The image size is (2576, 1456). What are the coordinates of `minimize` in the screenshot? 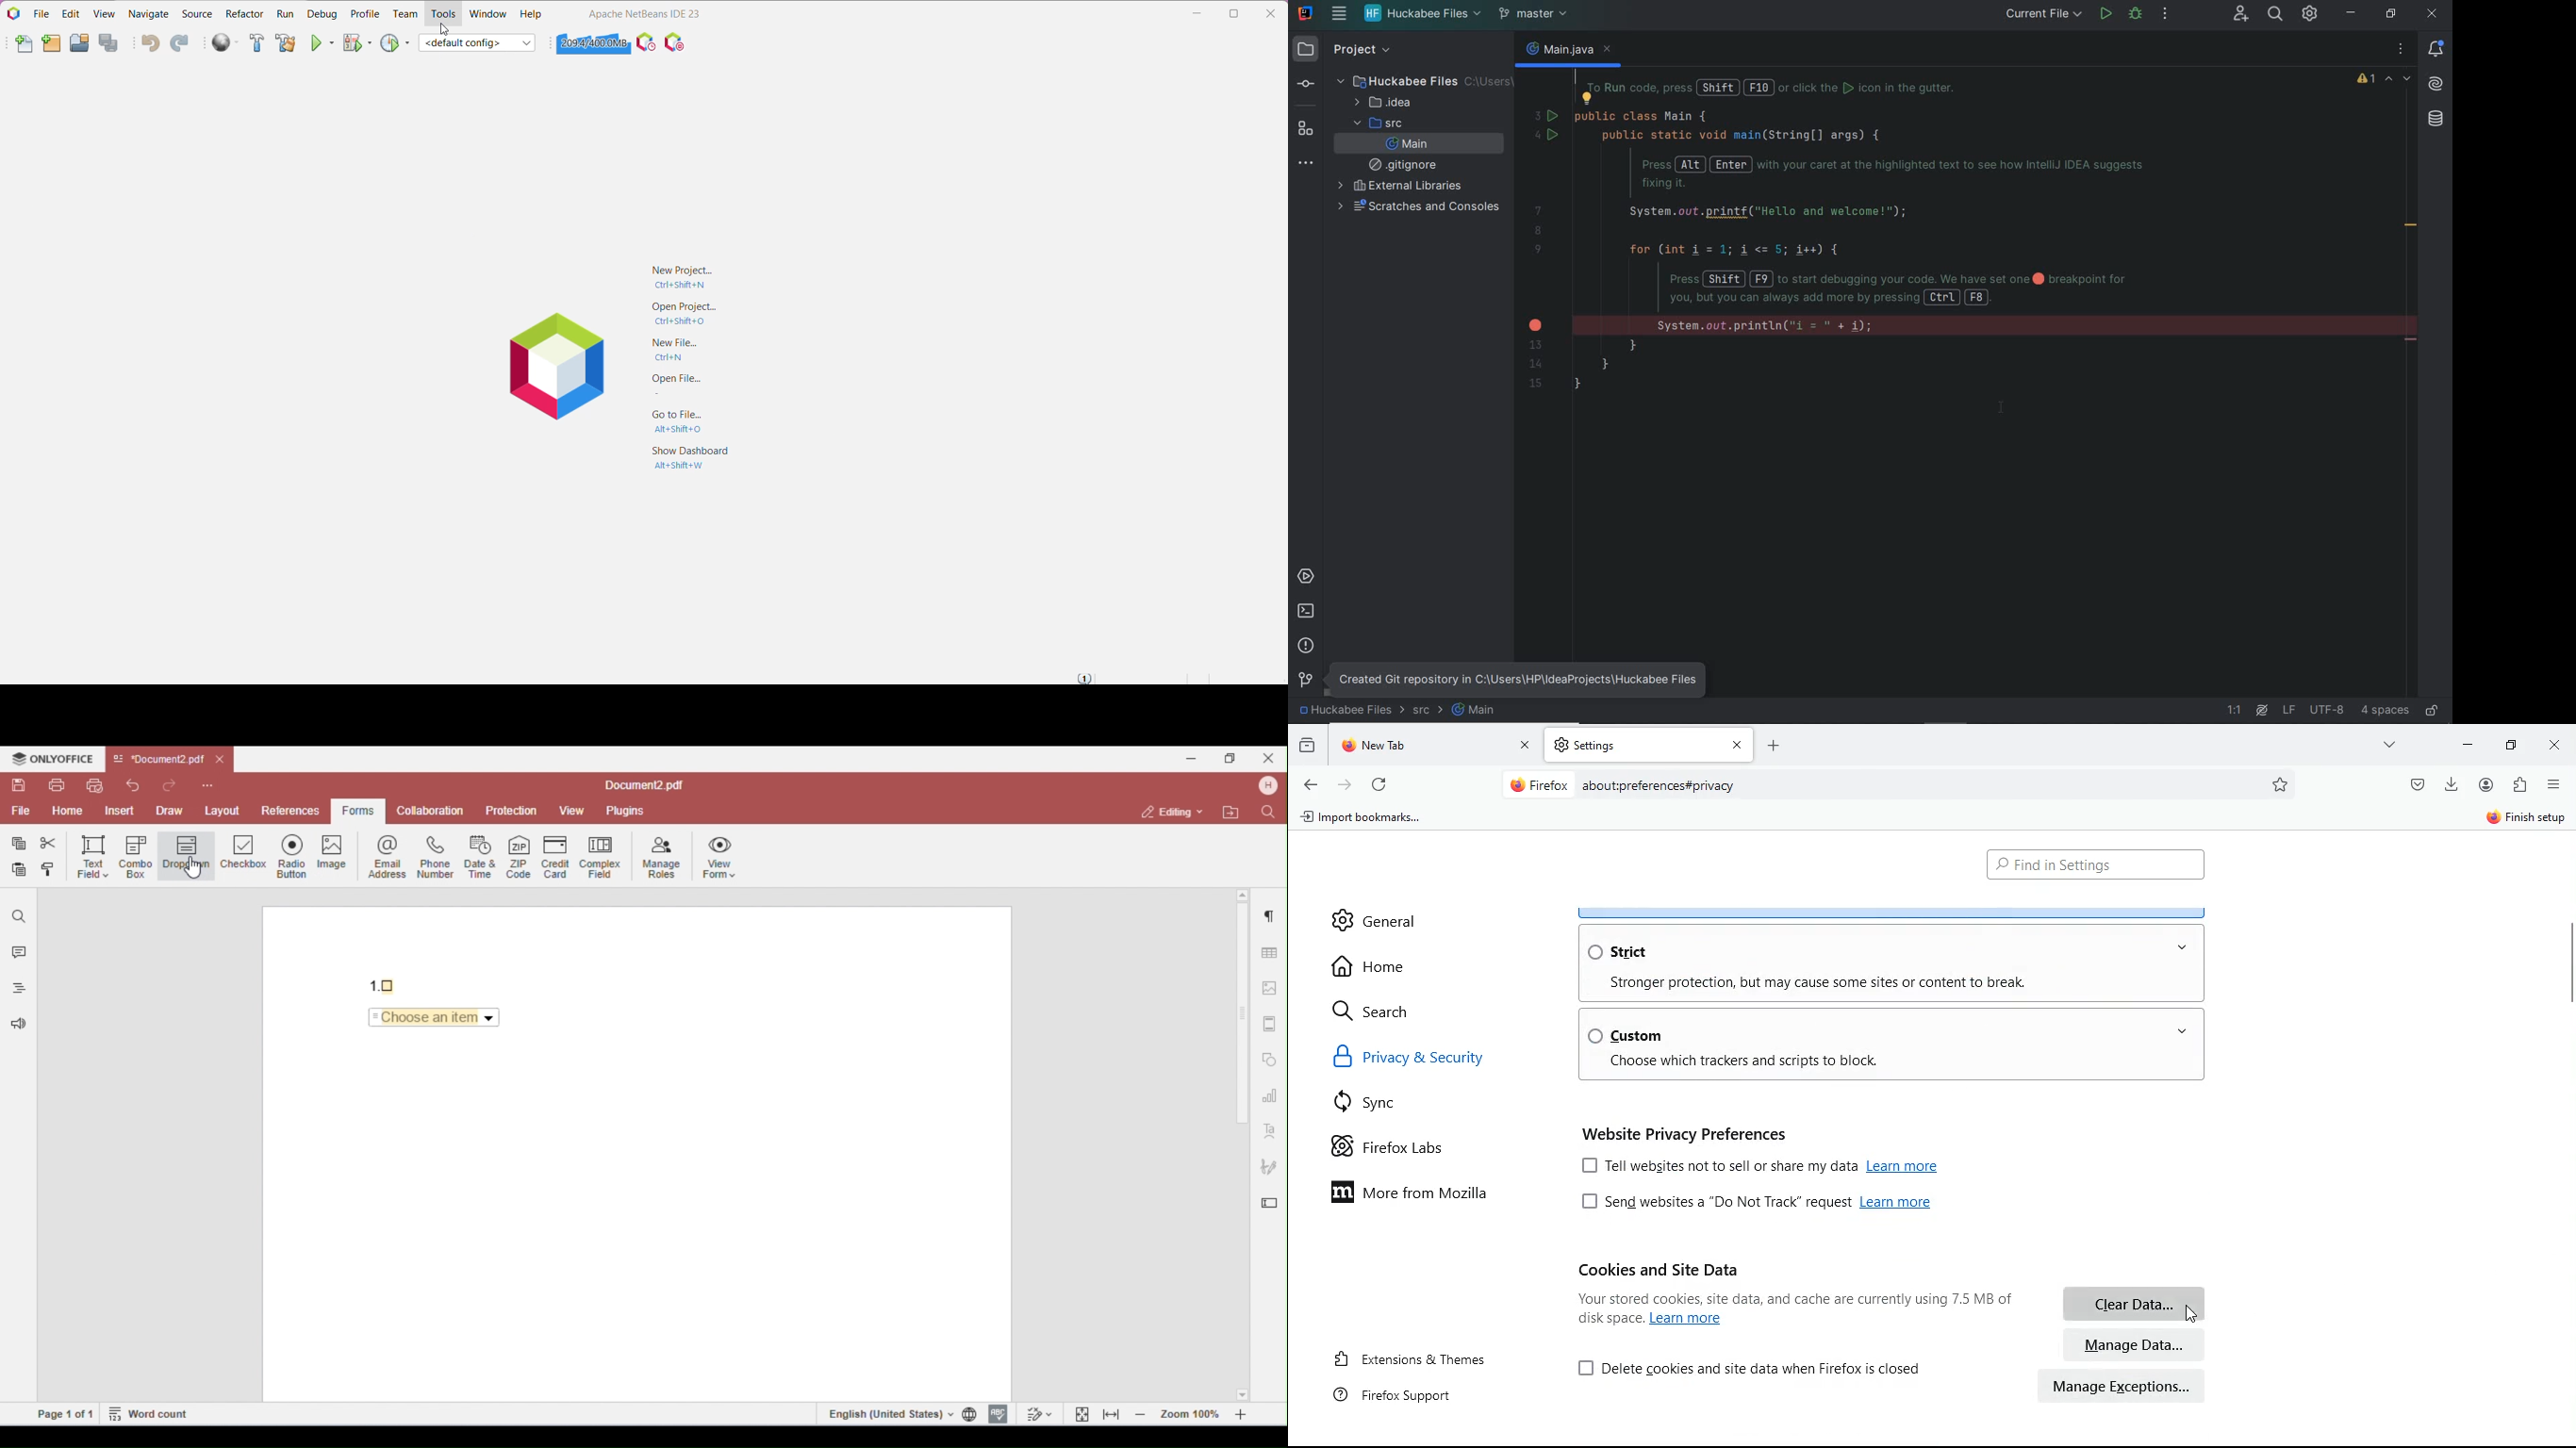 It's located at (2468, 743).